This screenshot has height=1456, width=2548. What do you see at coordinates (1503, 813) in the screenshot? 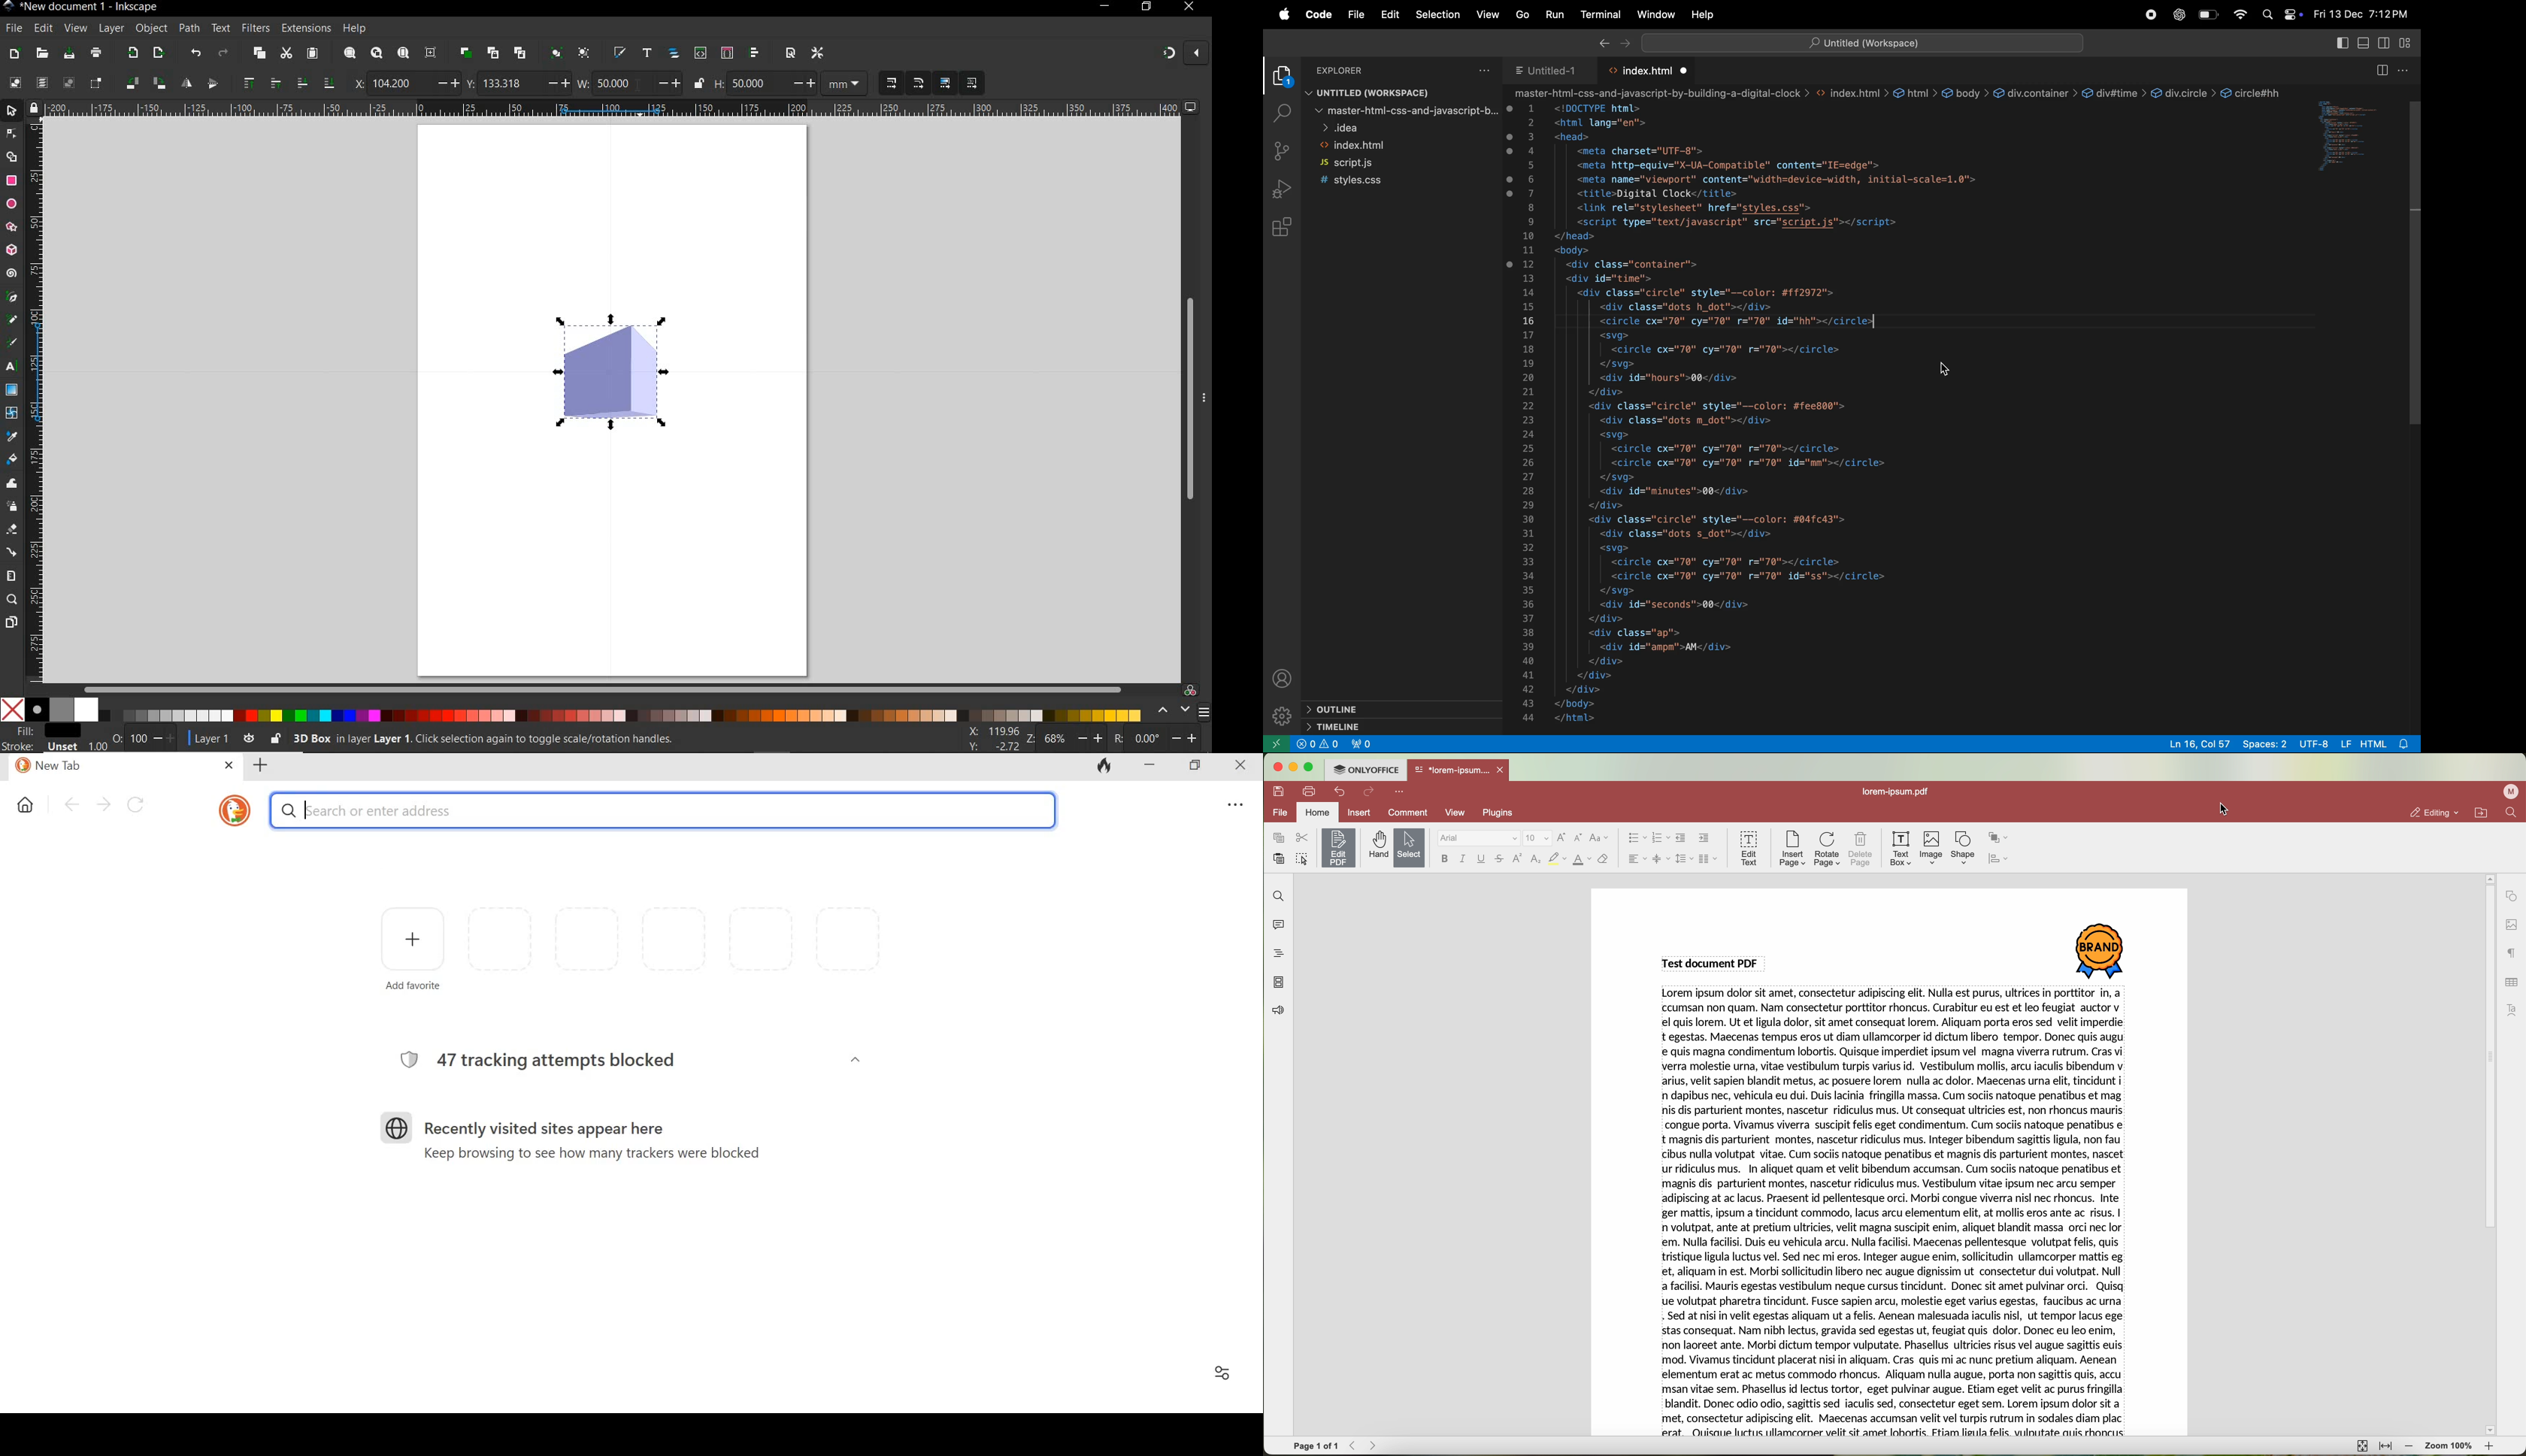
I see `plugins` at bounding box center [1503, 813].